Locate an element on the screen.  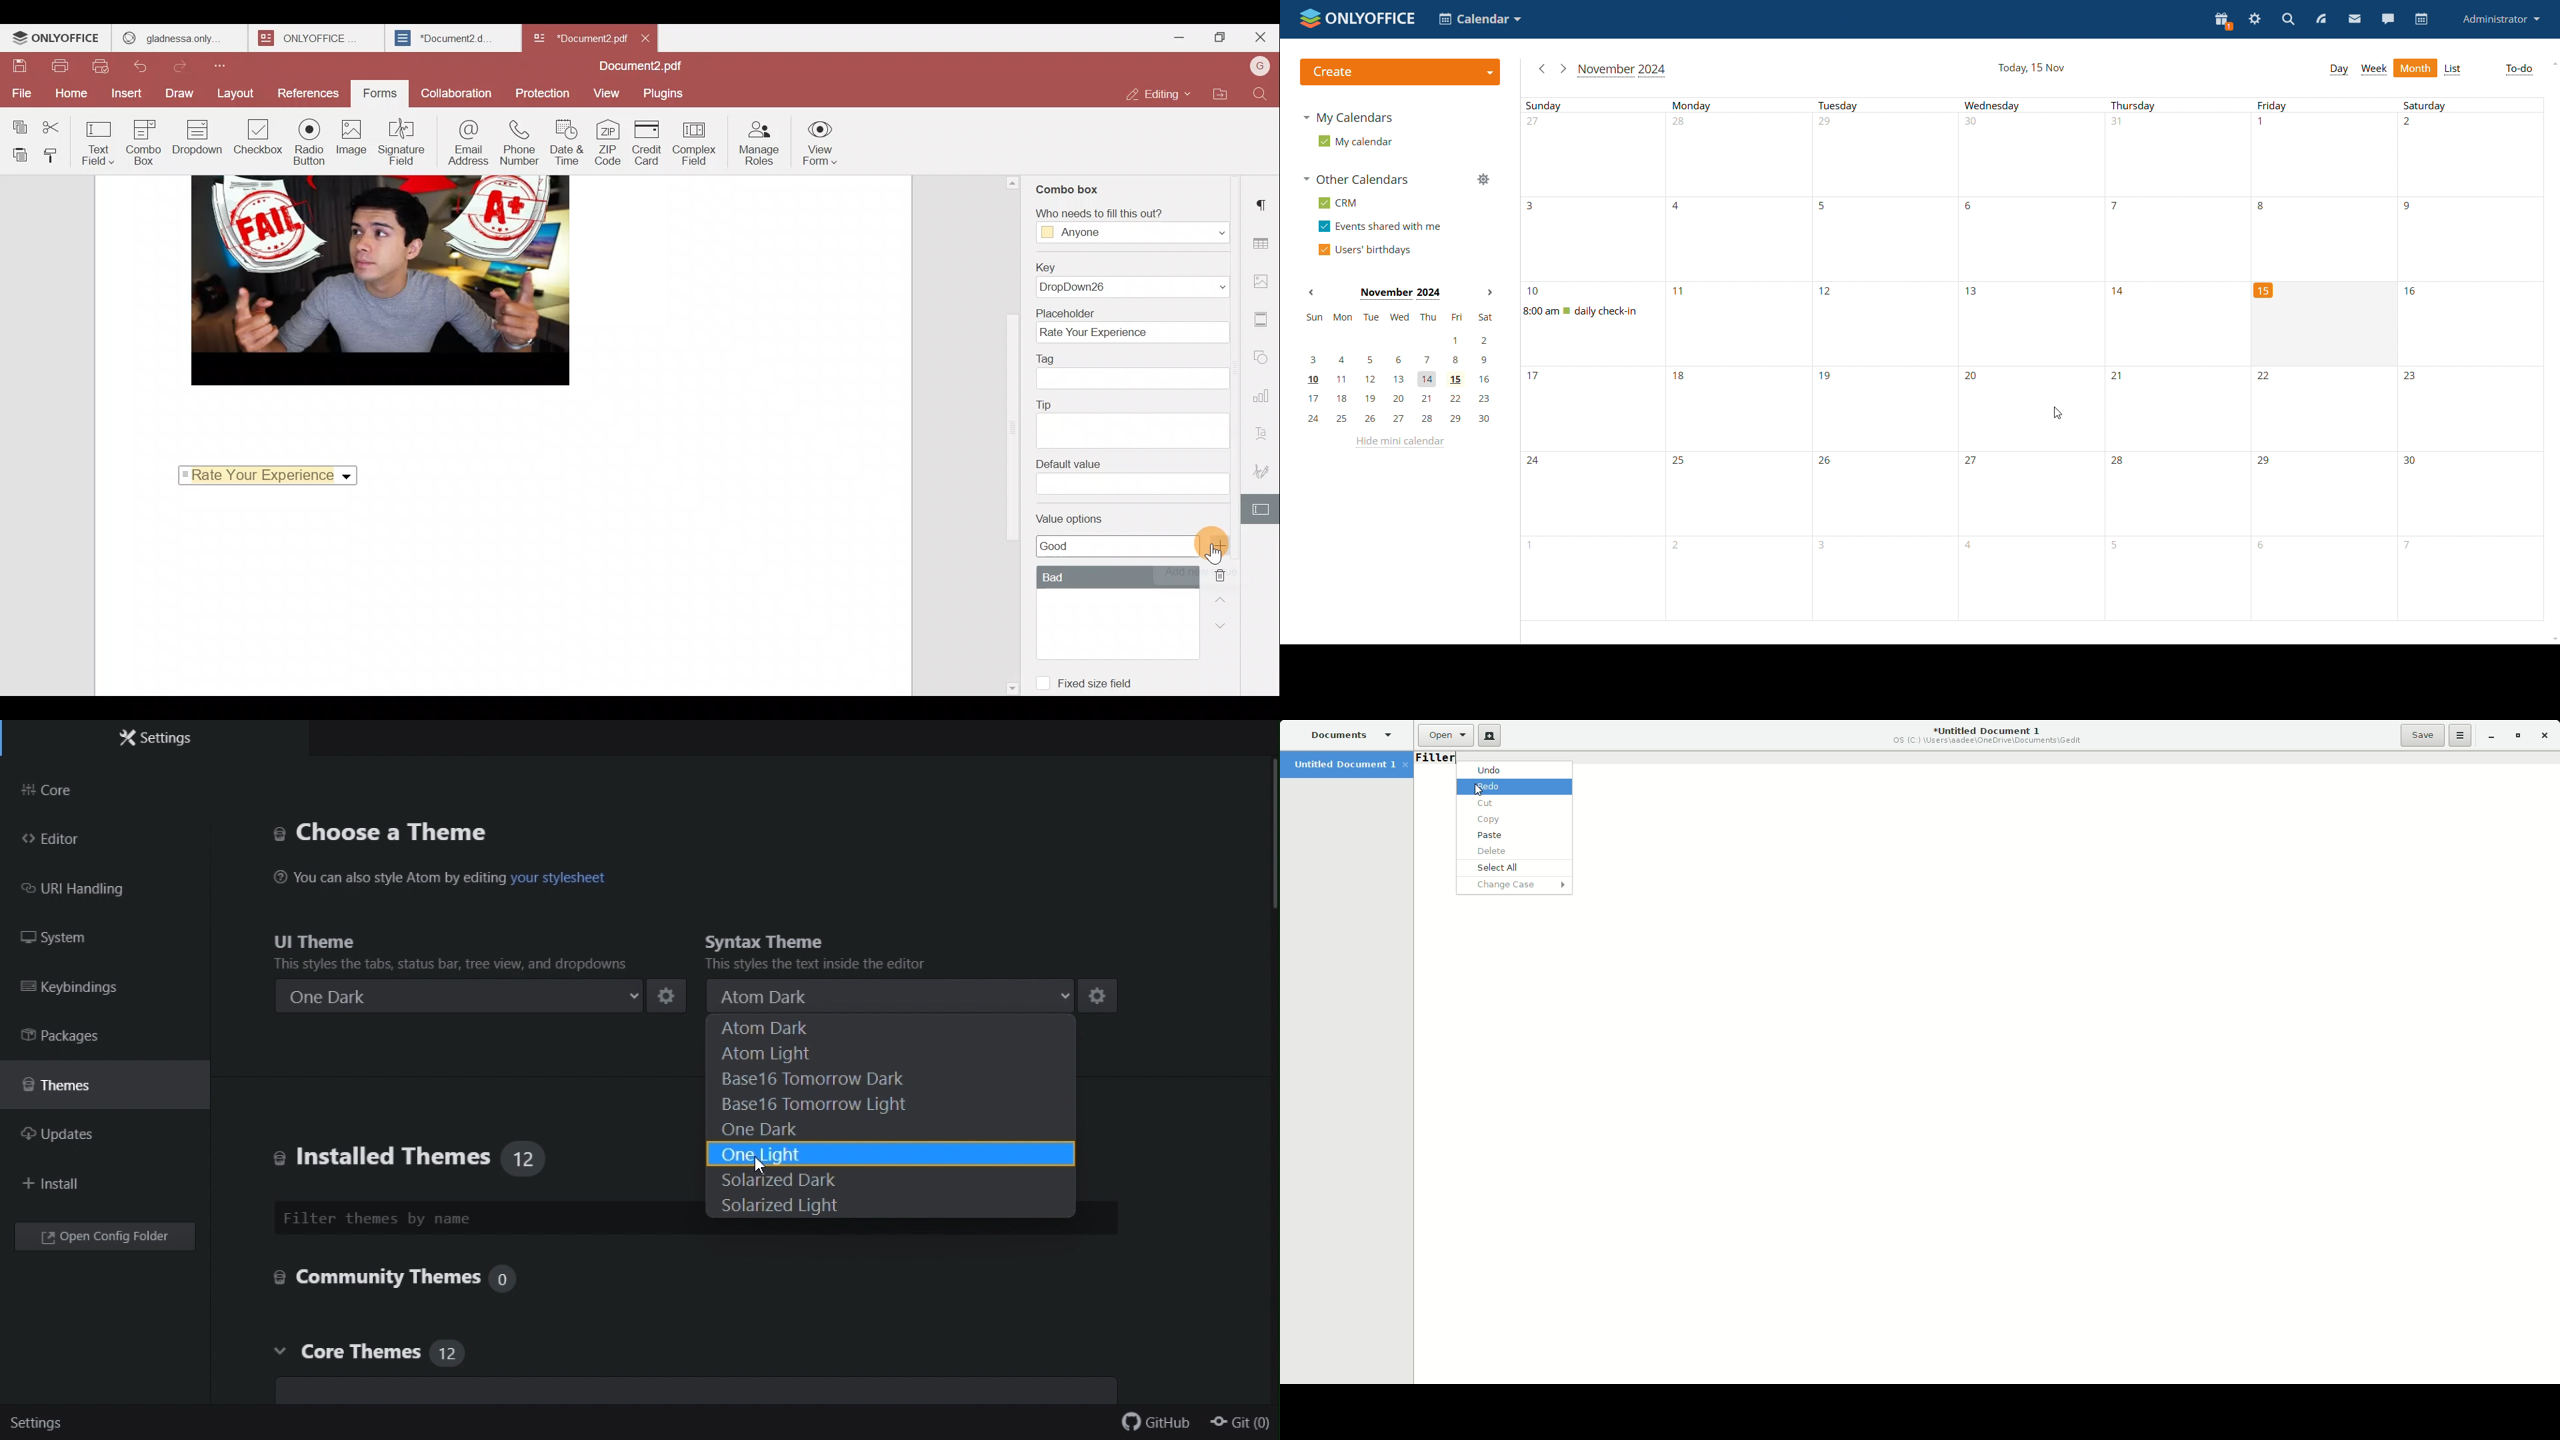
atom light is located at coordinates (889, 1055).